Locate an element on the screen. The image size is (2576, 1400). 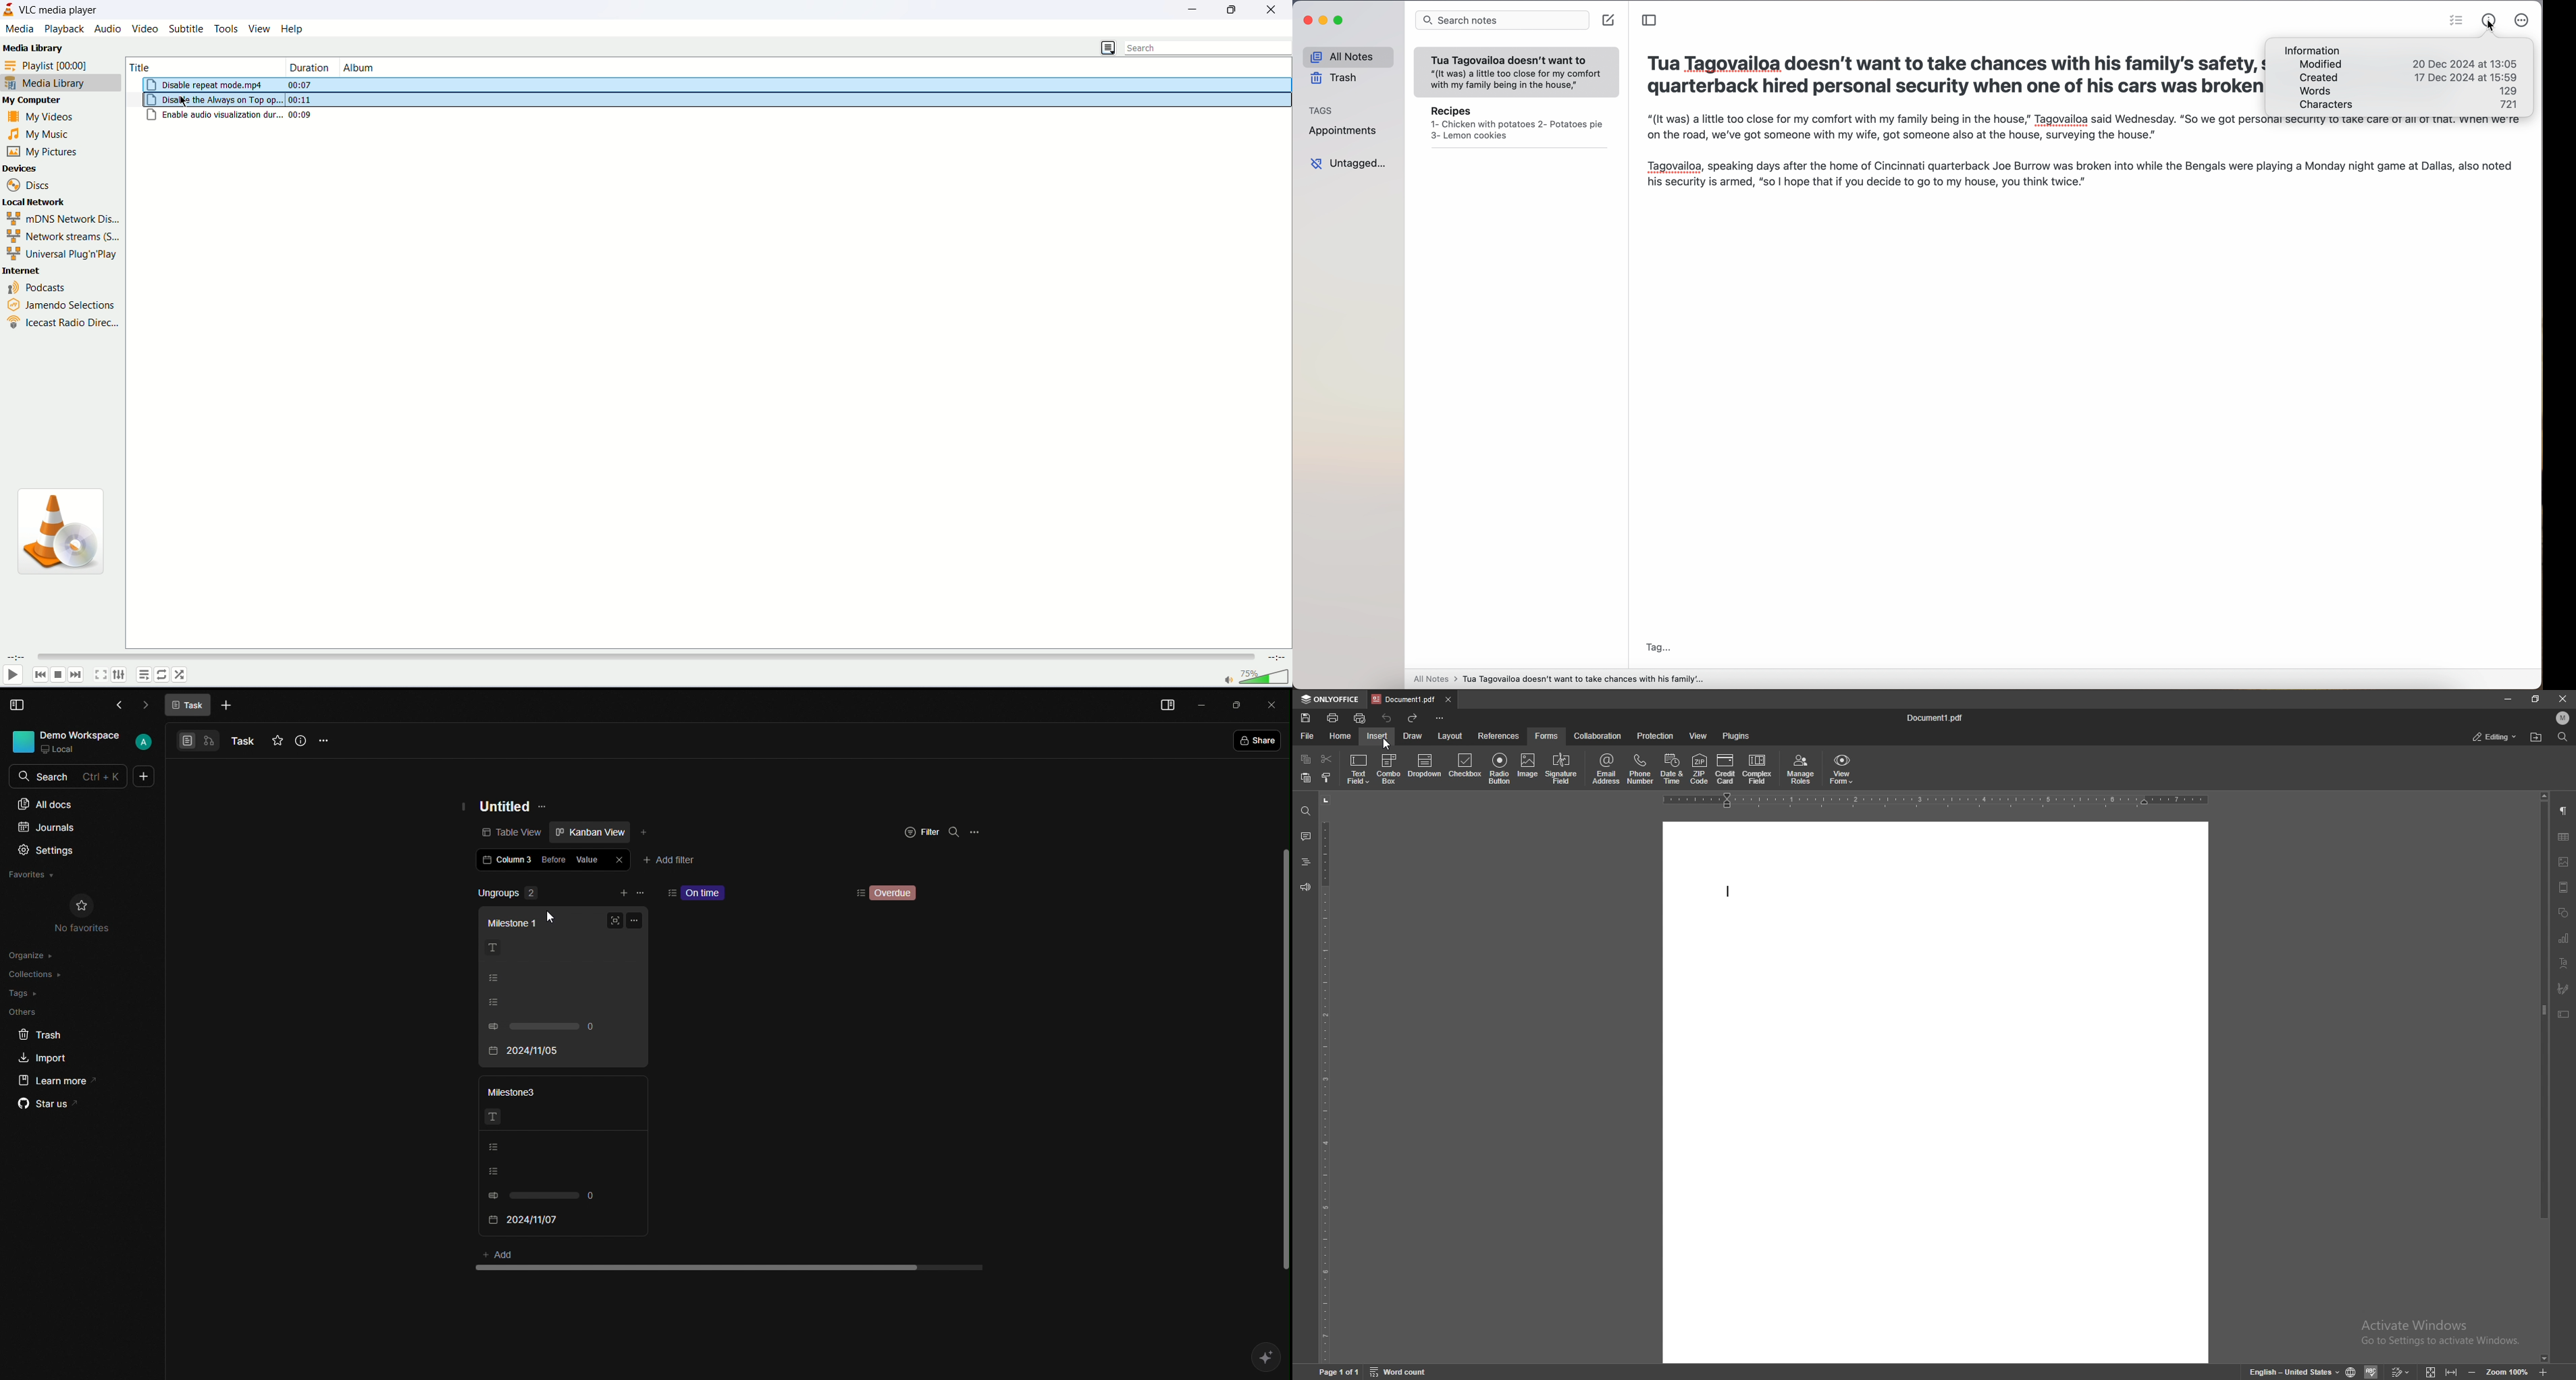
tab is located at coordinates (1403, 699).